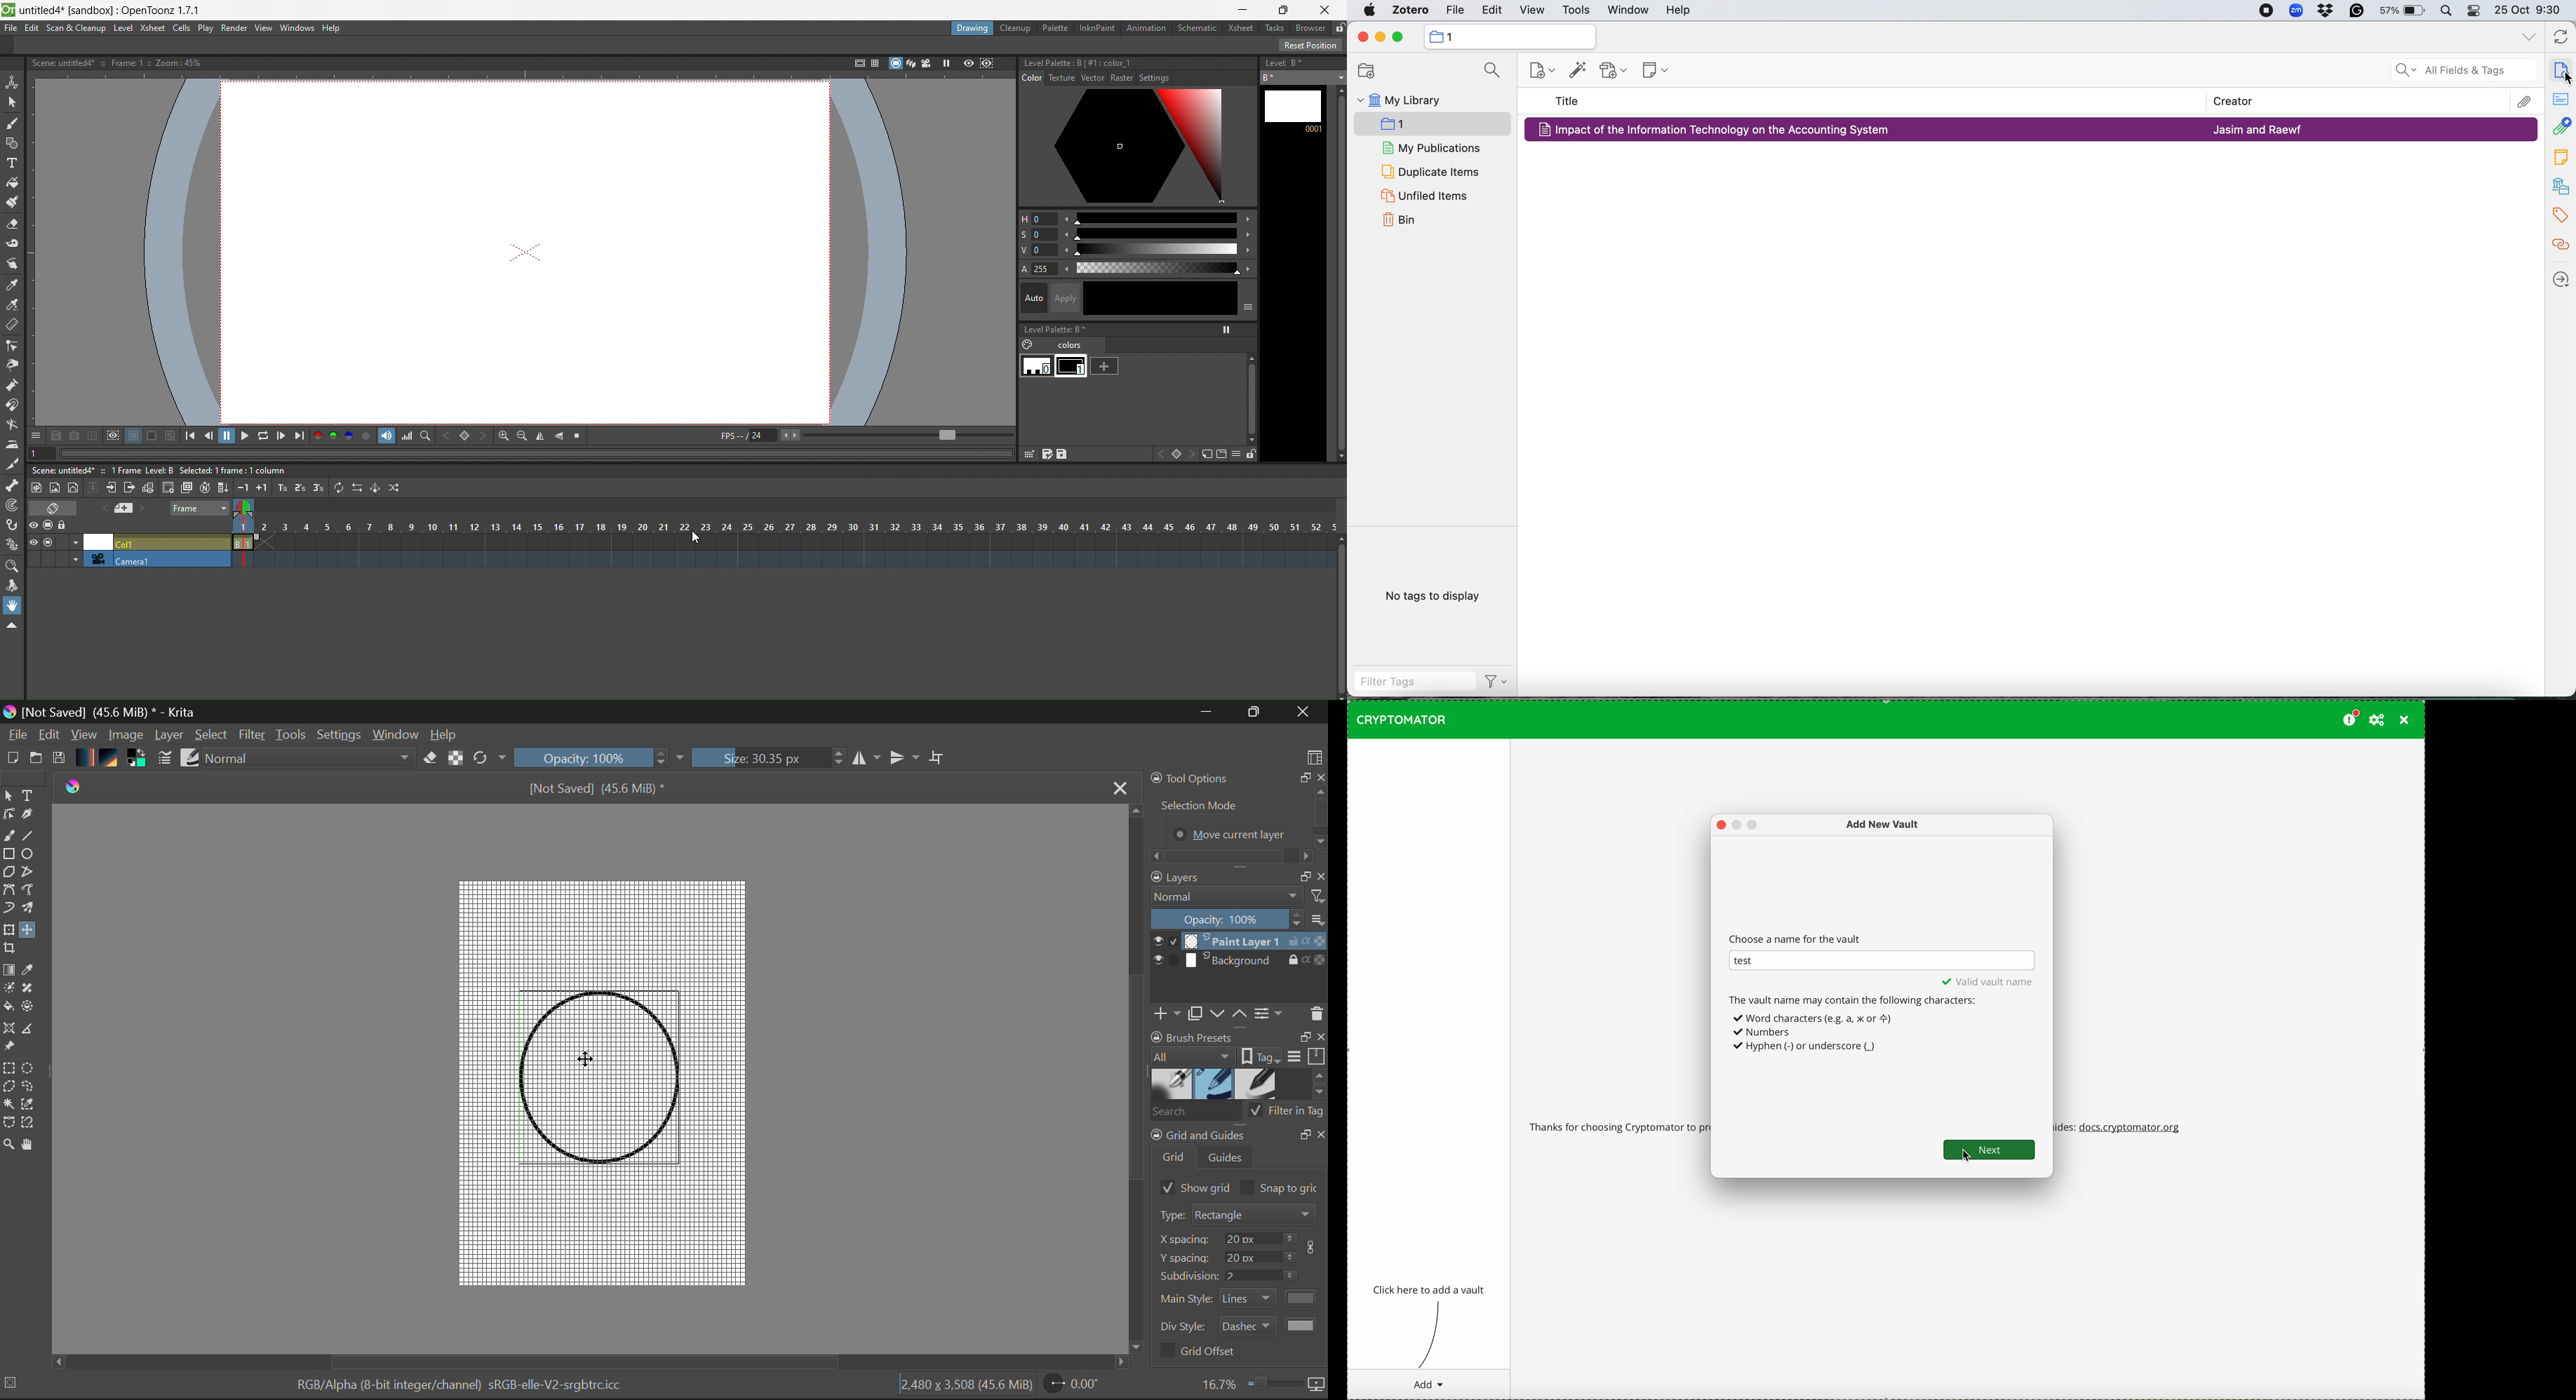  What do you see at coordinates (333, 436) in the screenshot?
I see `RGB channel` at bounding box center [333, 436].